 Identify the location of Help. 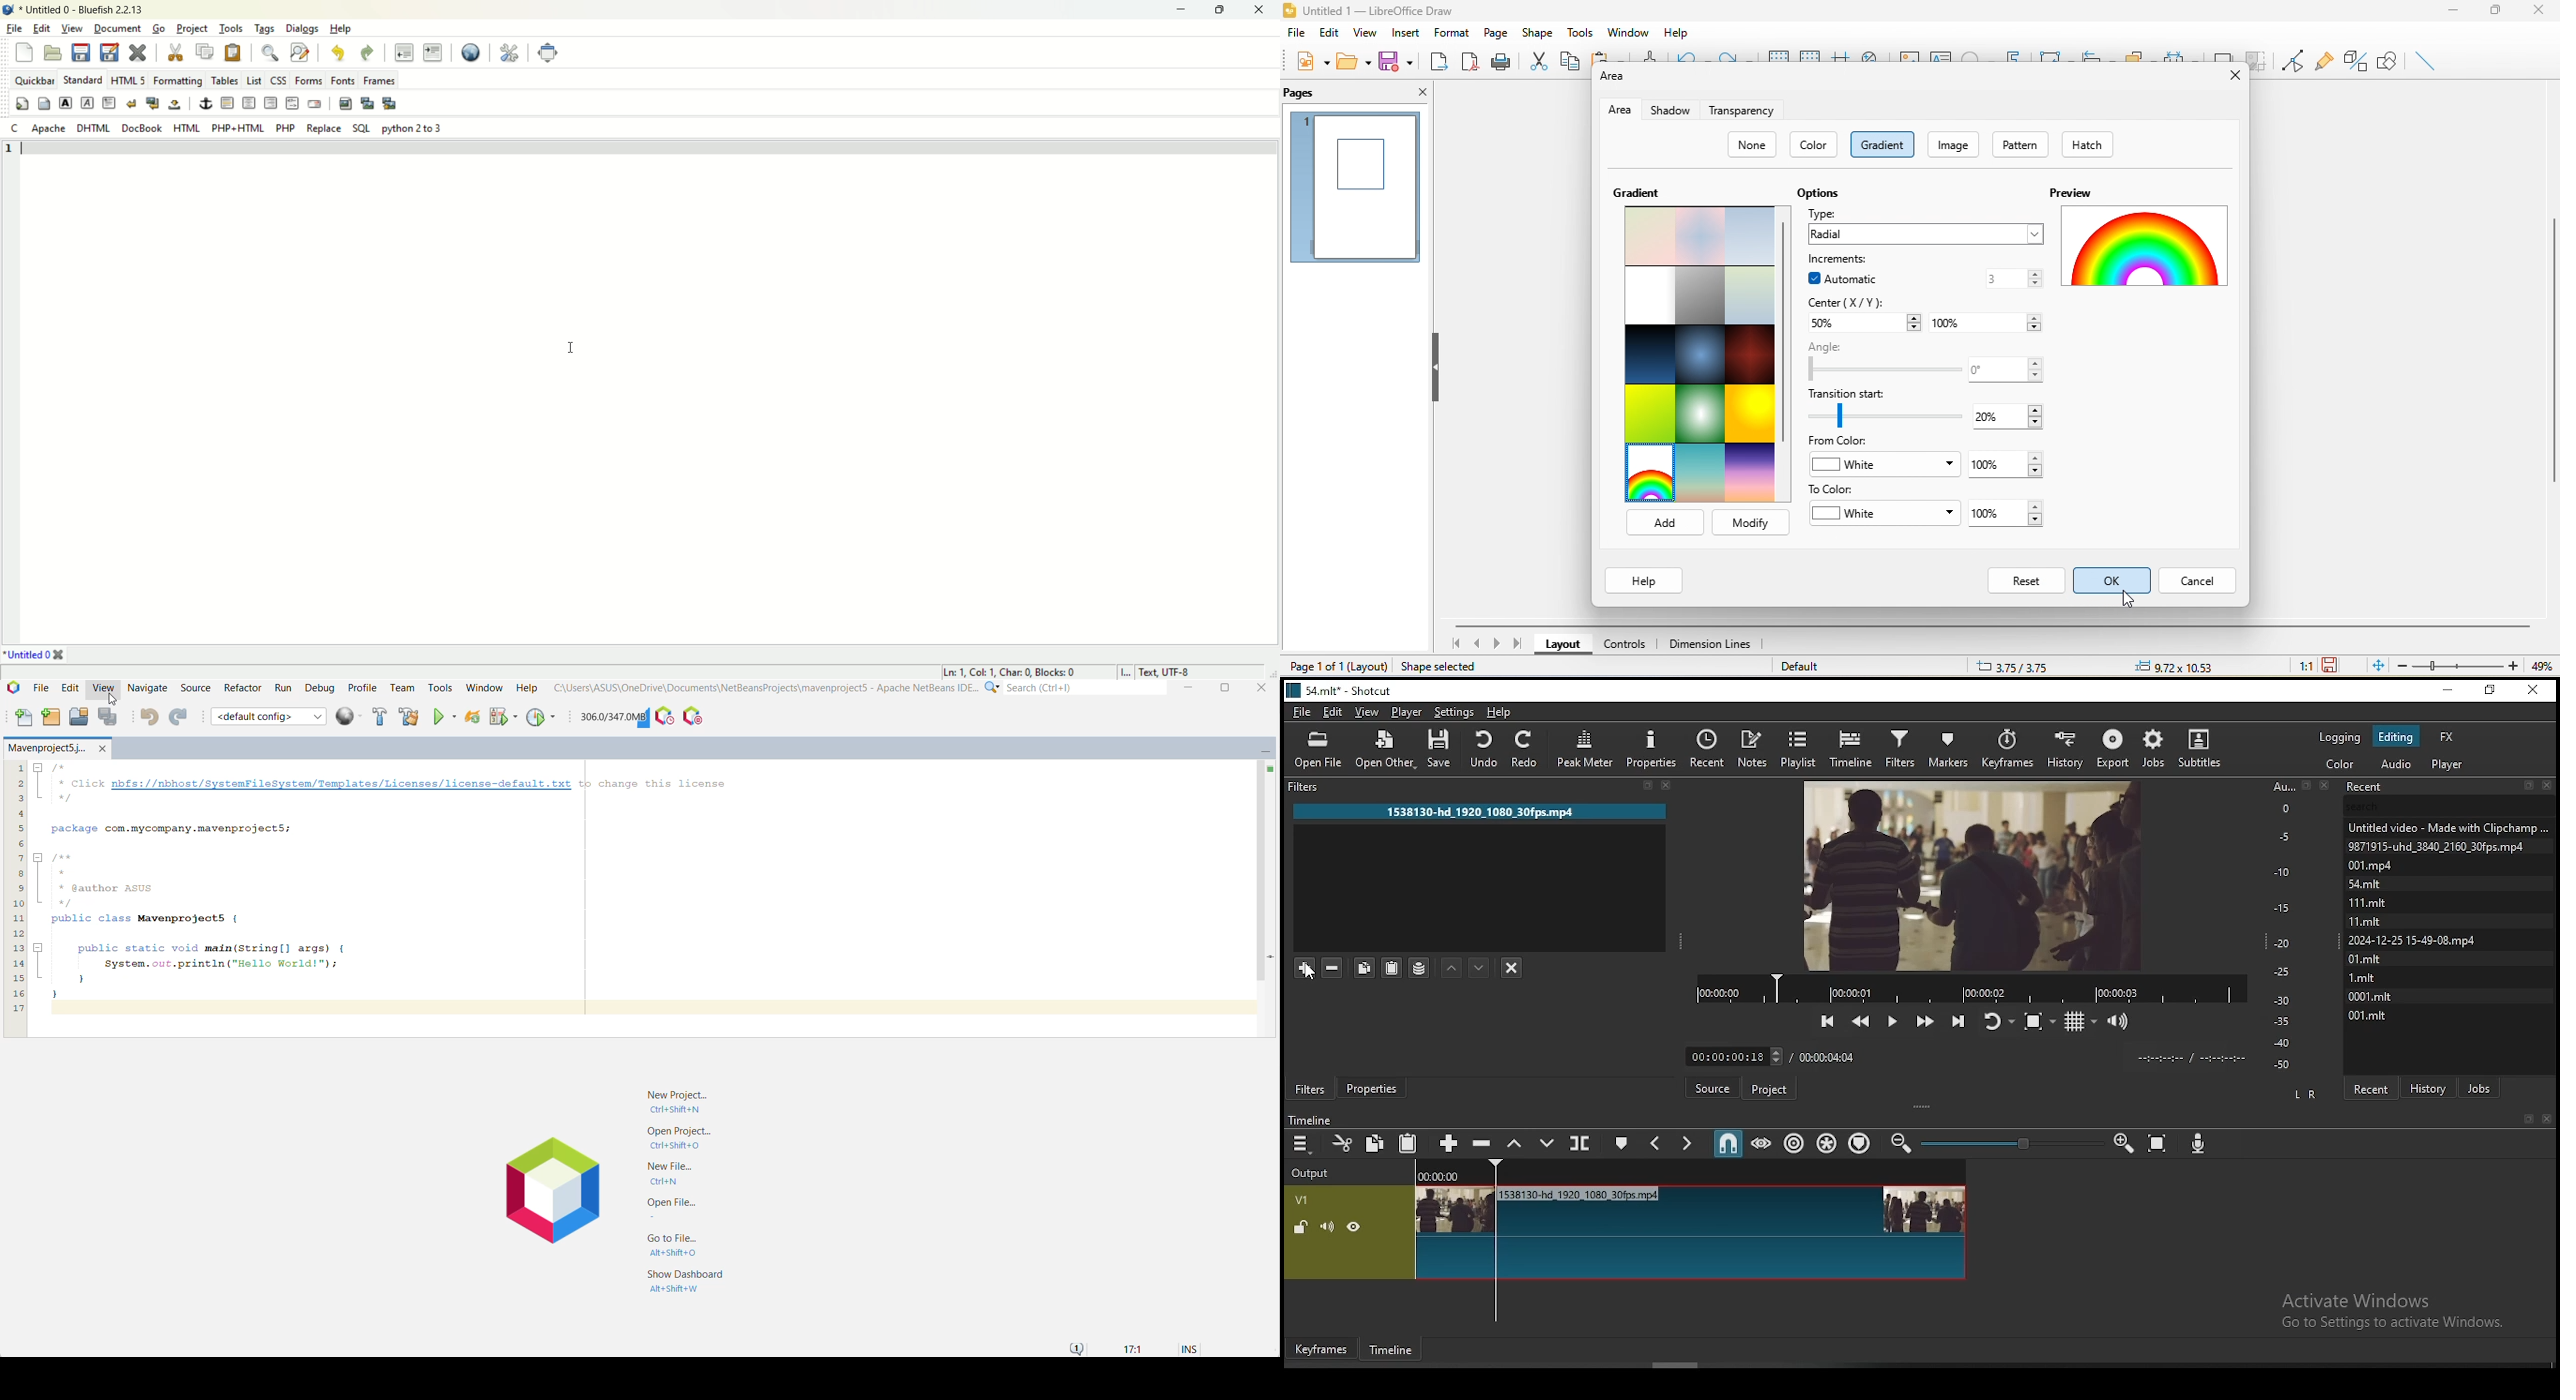
(526, 688).